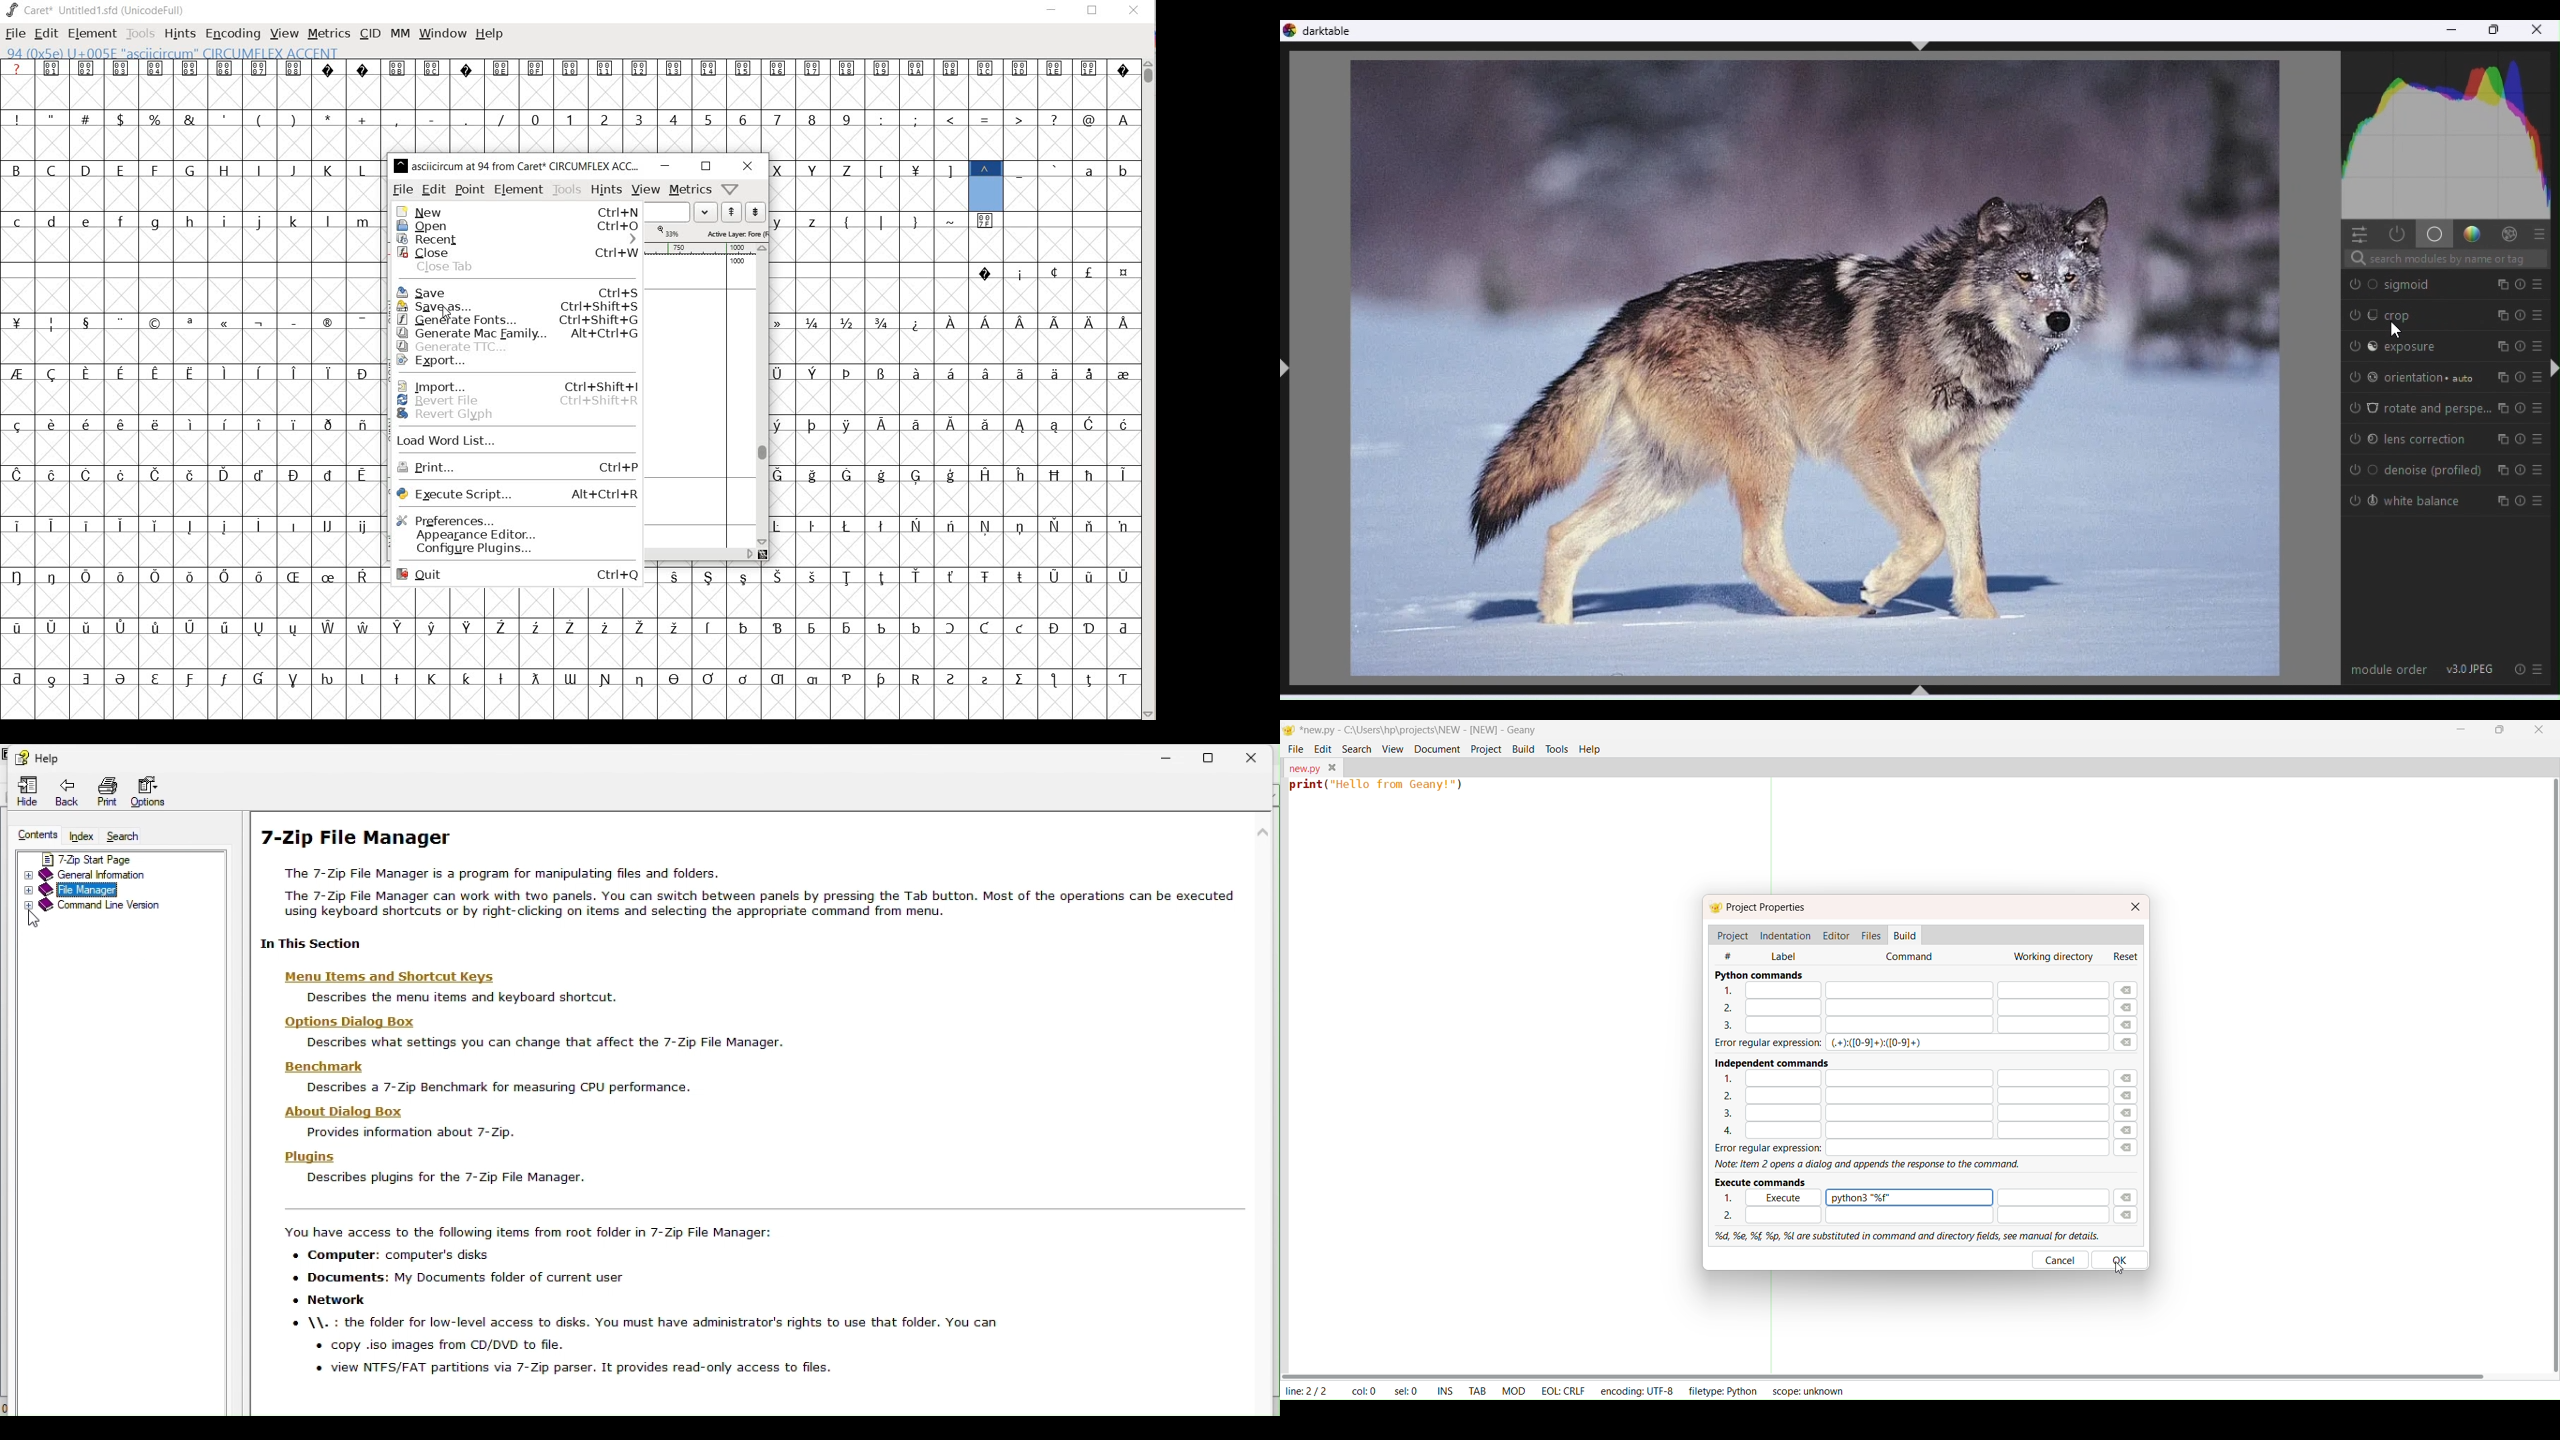  Describe the element at coordinates (2471, 668) in the screenshot. I see `V 3.0 JPEG` at that location.